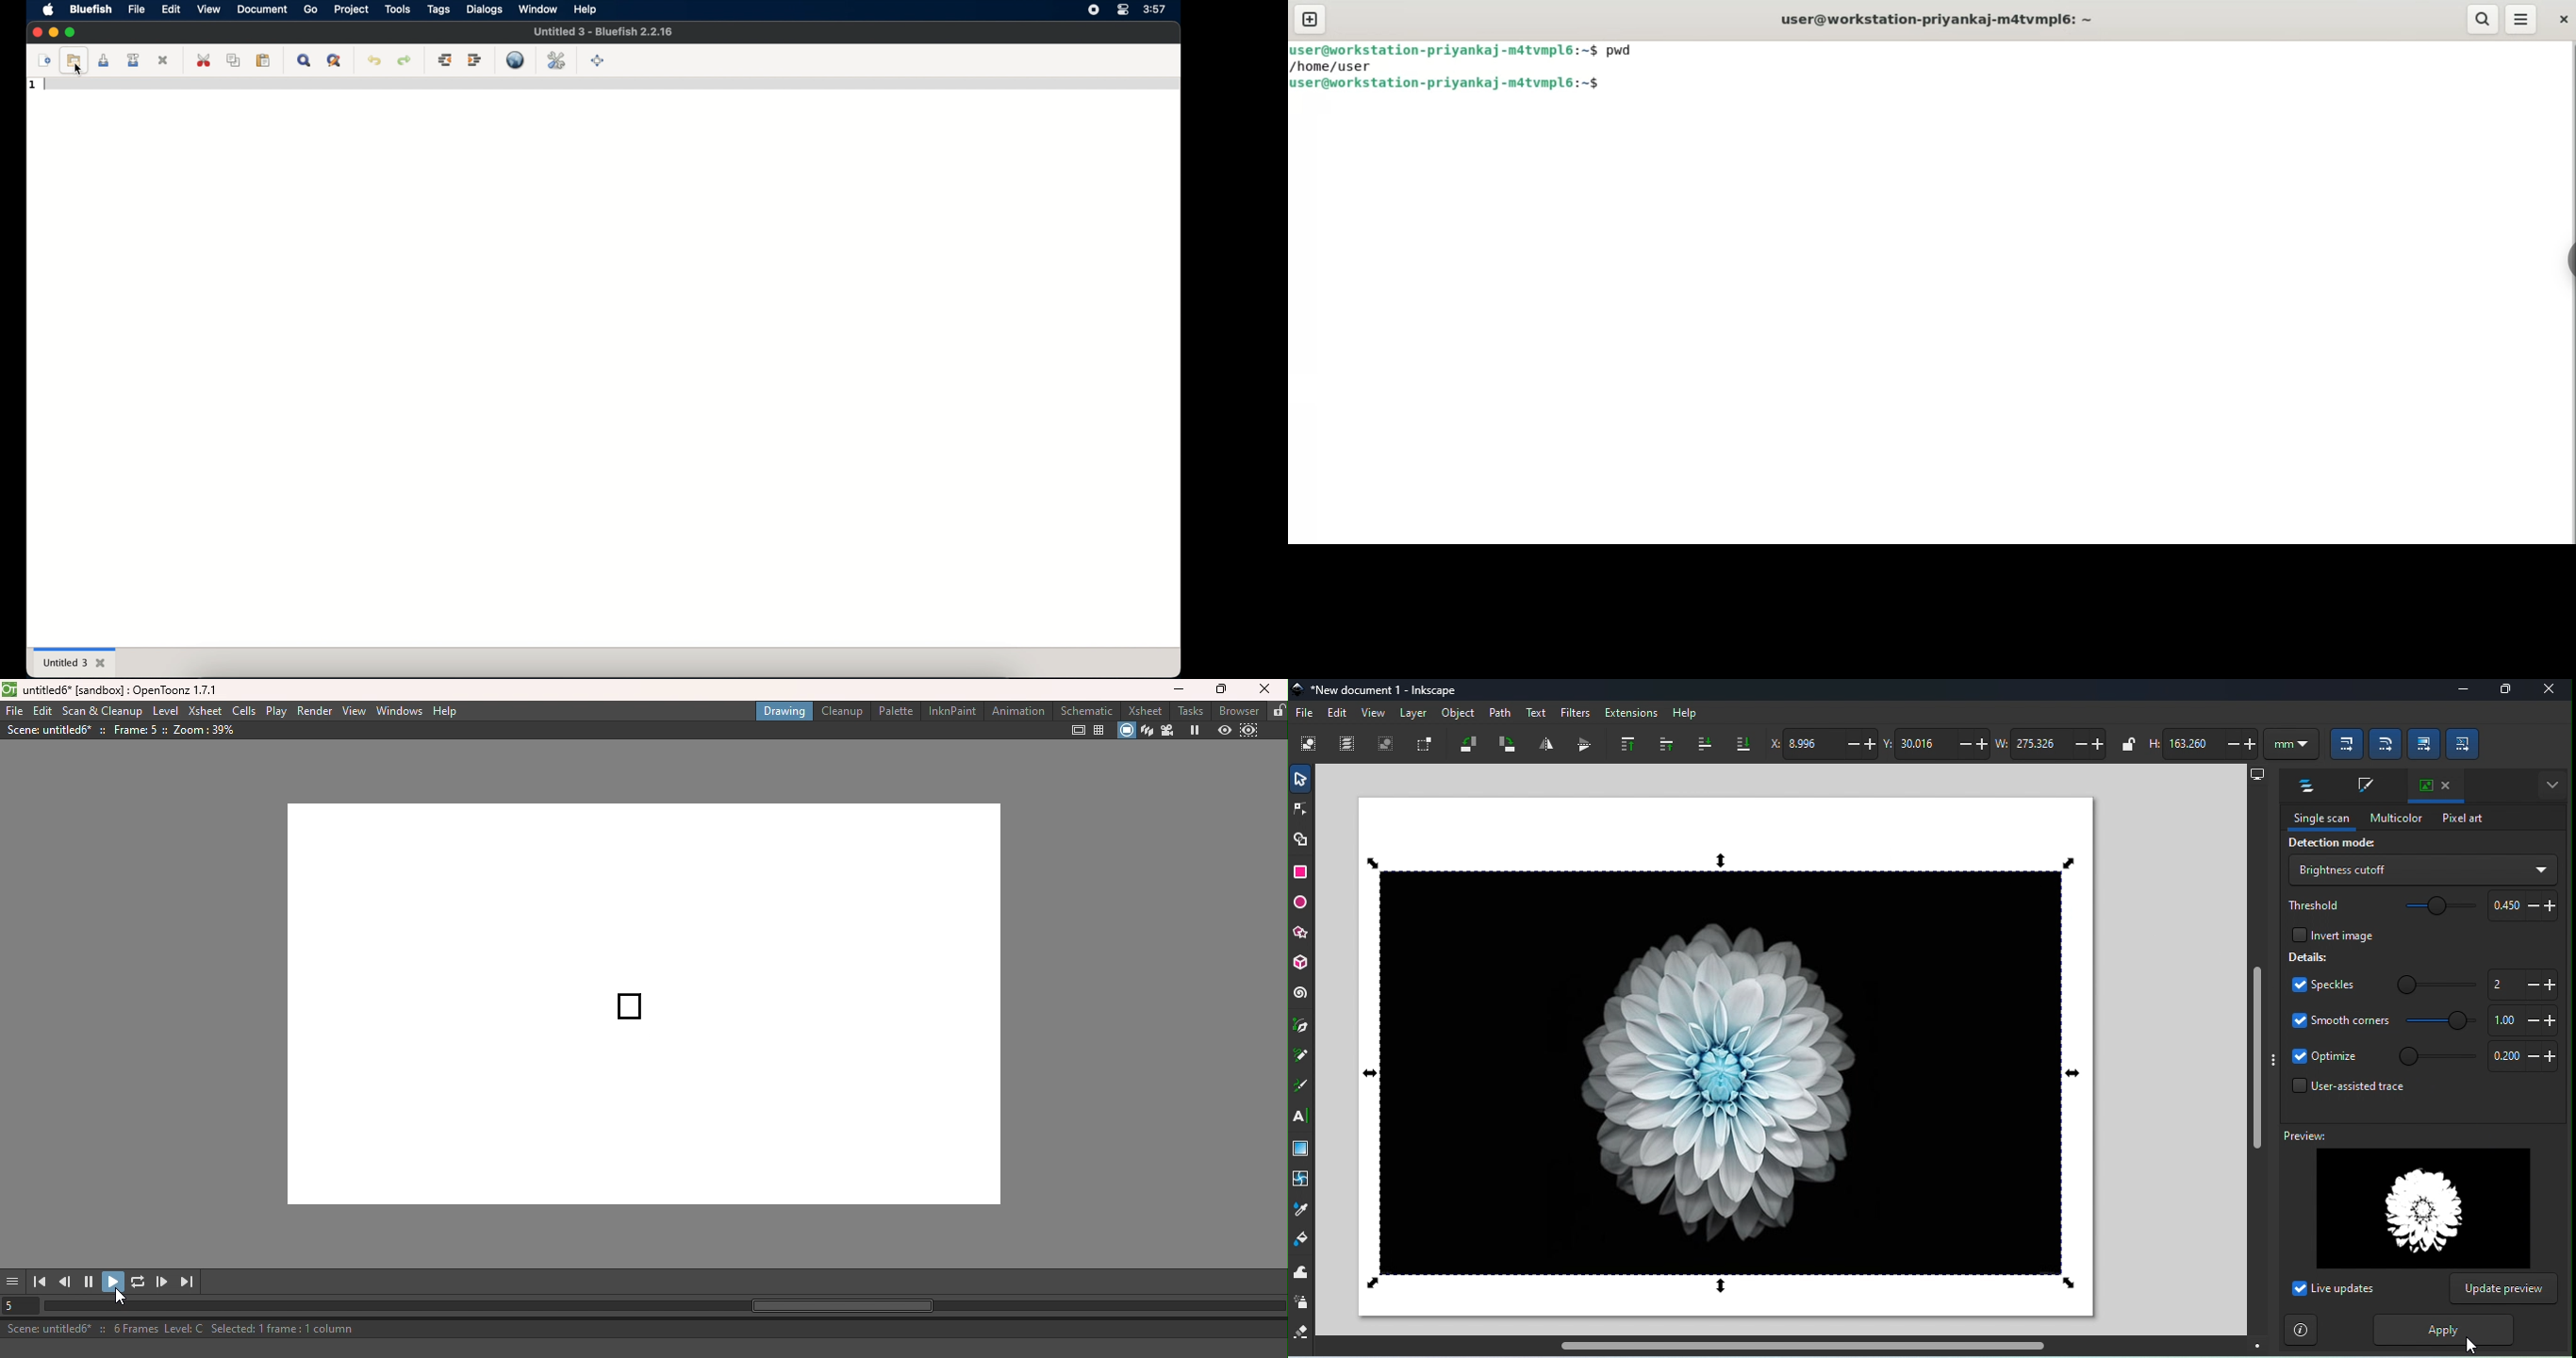  I want to click on new, so click(43, 61).